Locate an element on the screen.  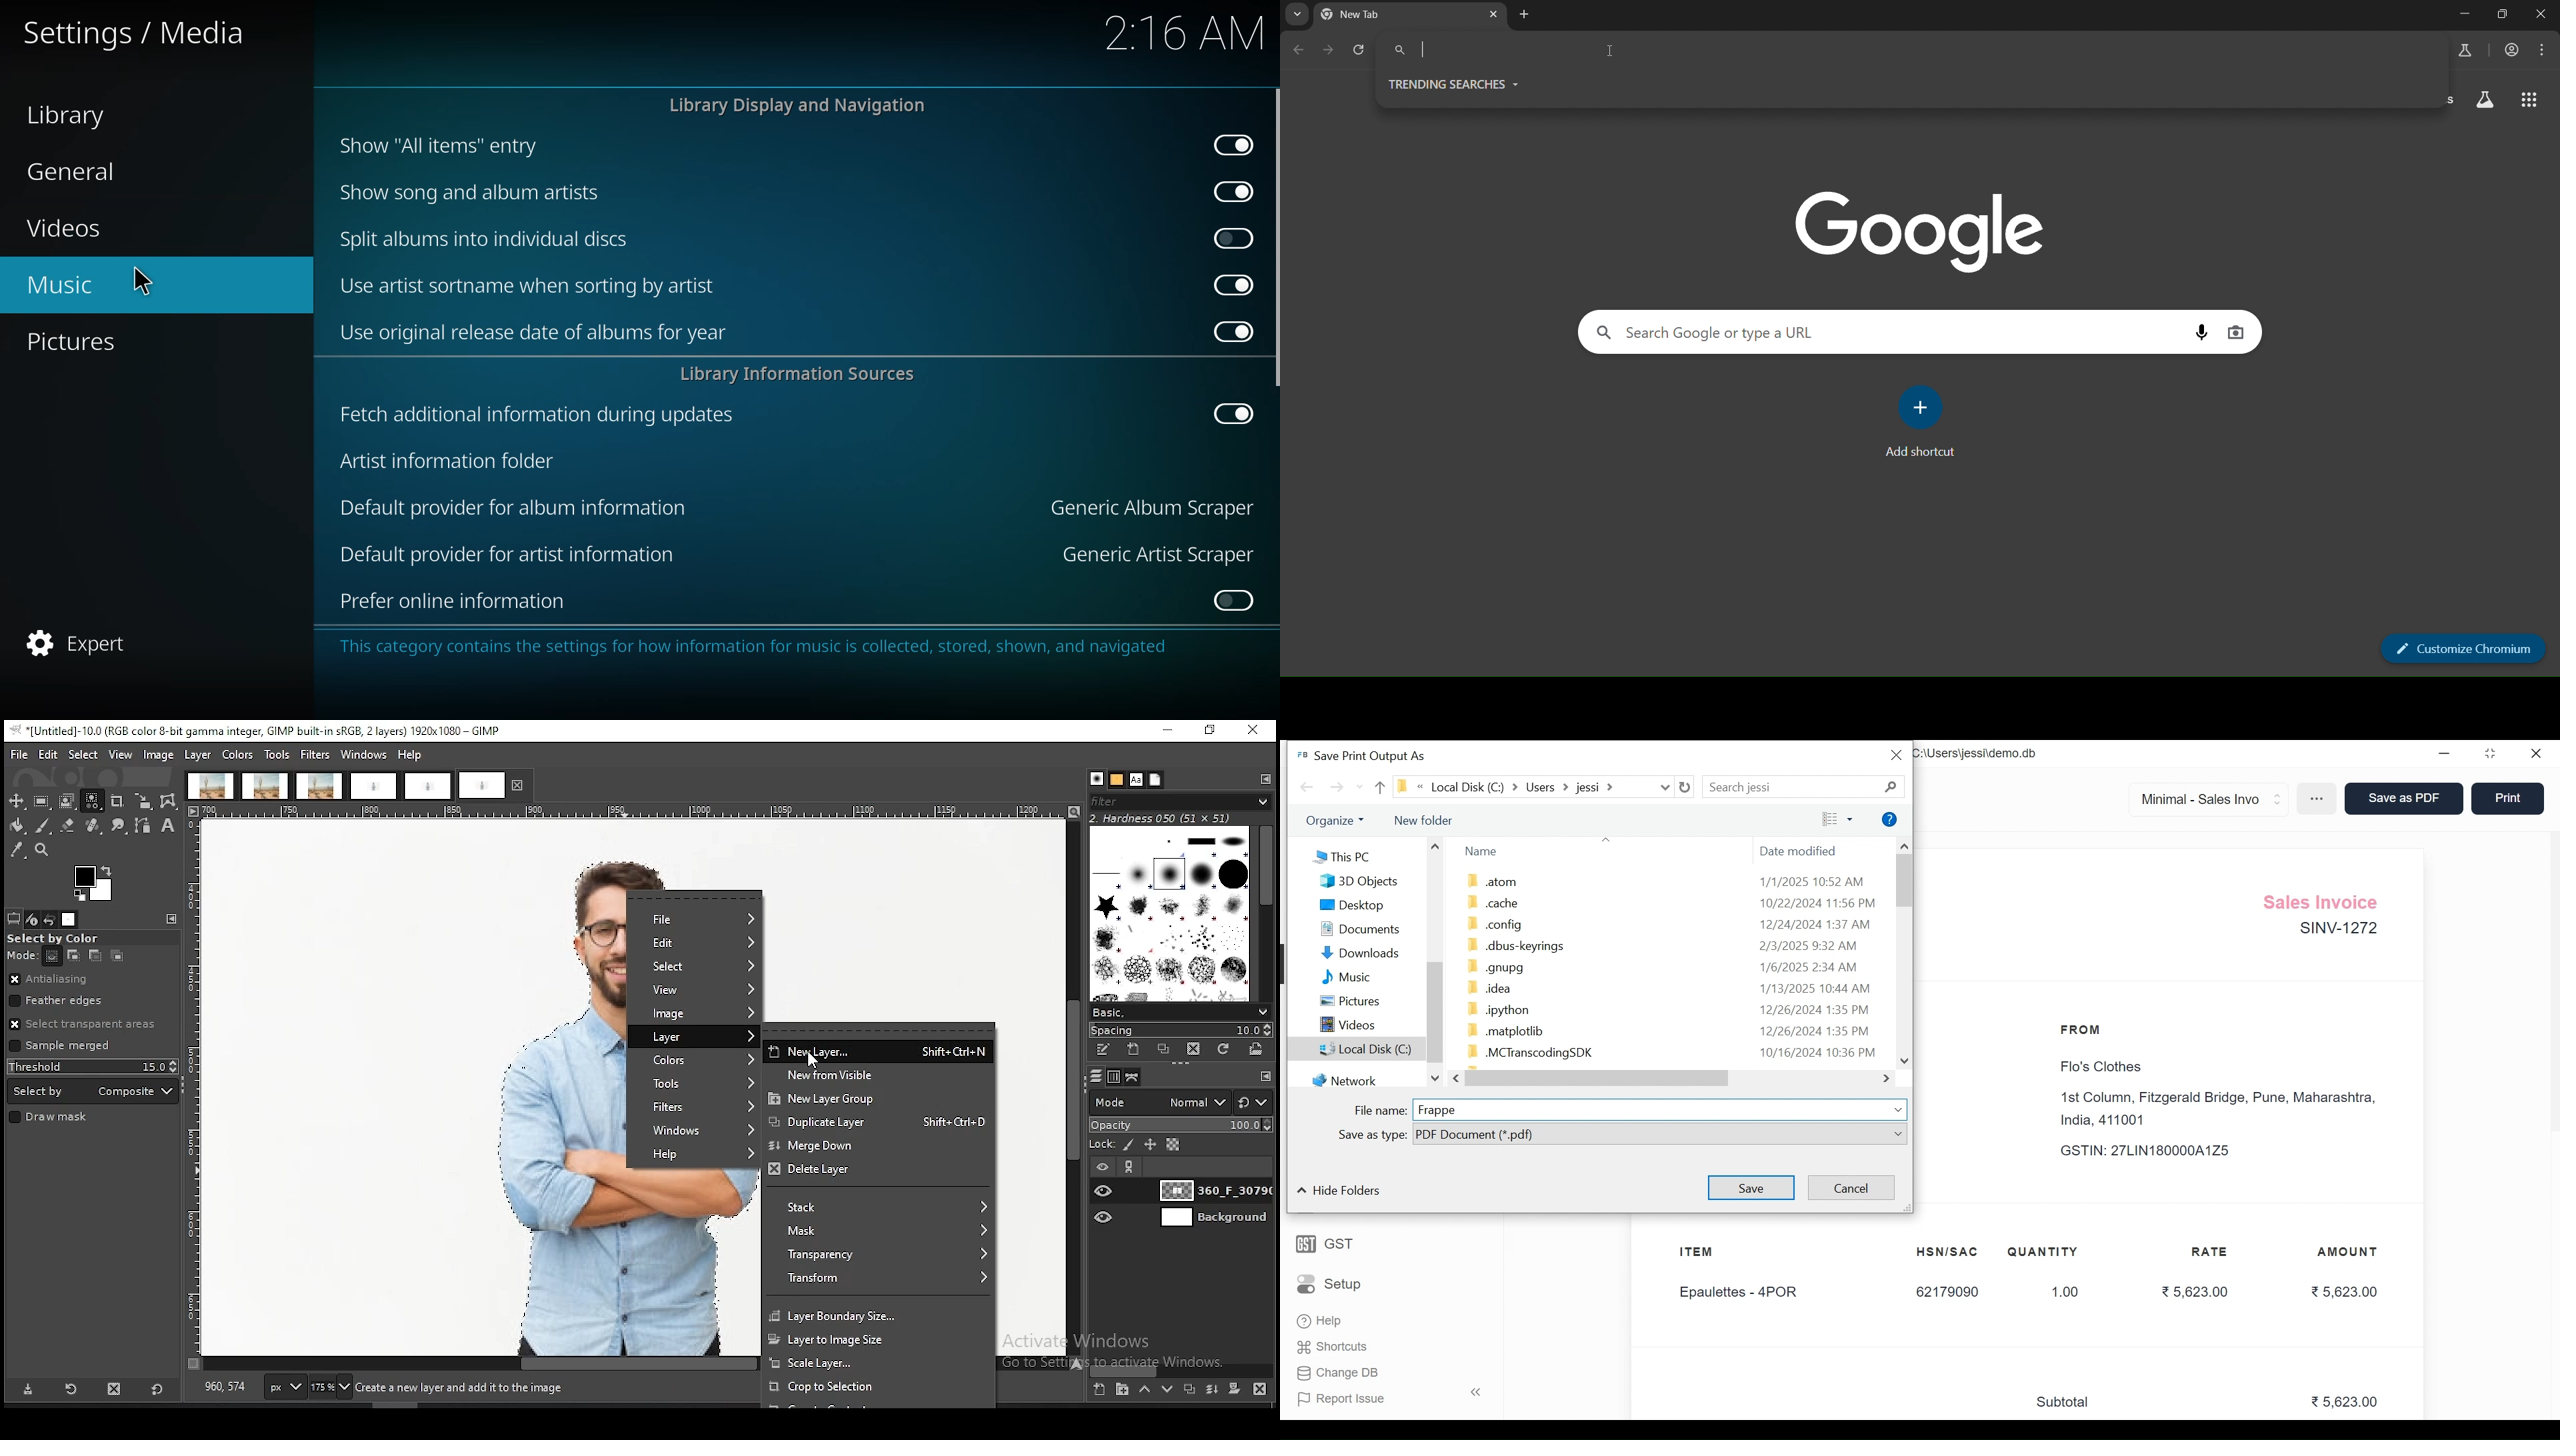
filters is located at coordinates (316, 755).